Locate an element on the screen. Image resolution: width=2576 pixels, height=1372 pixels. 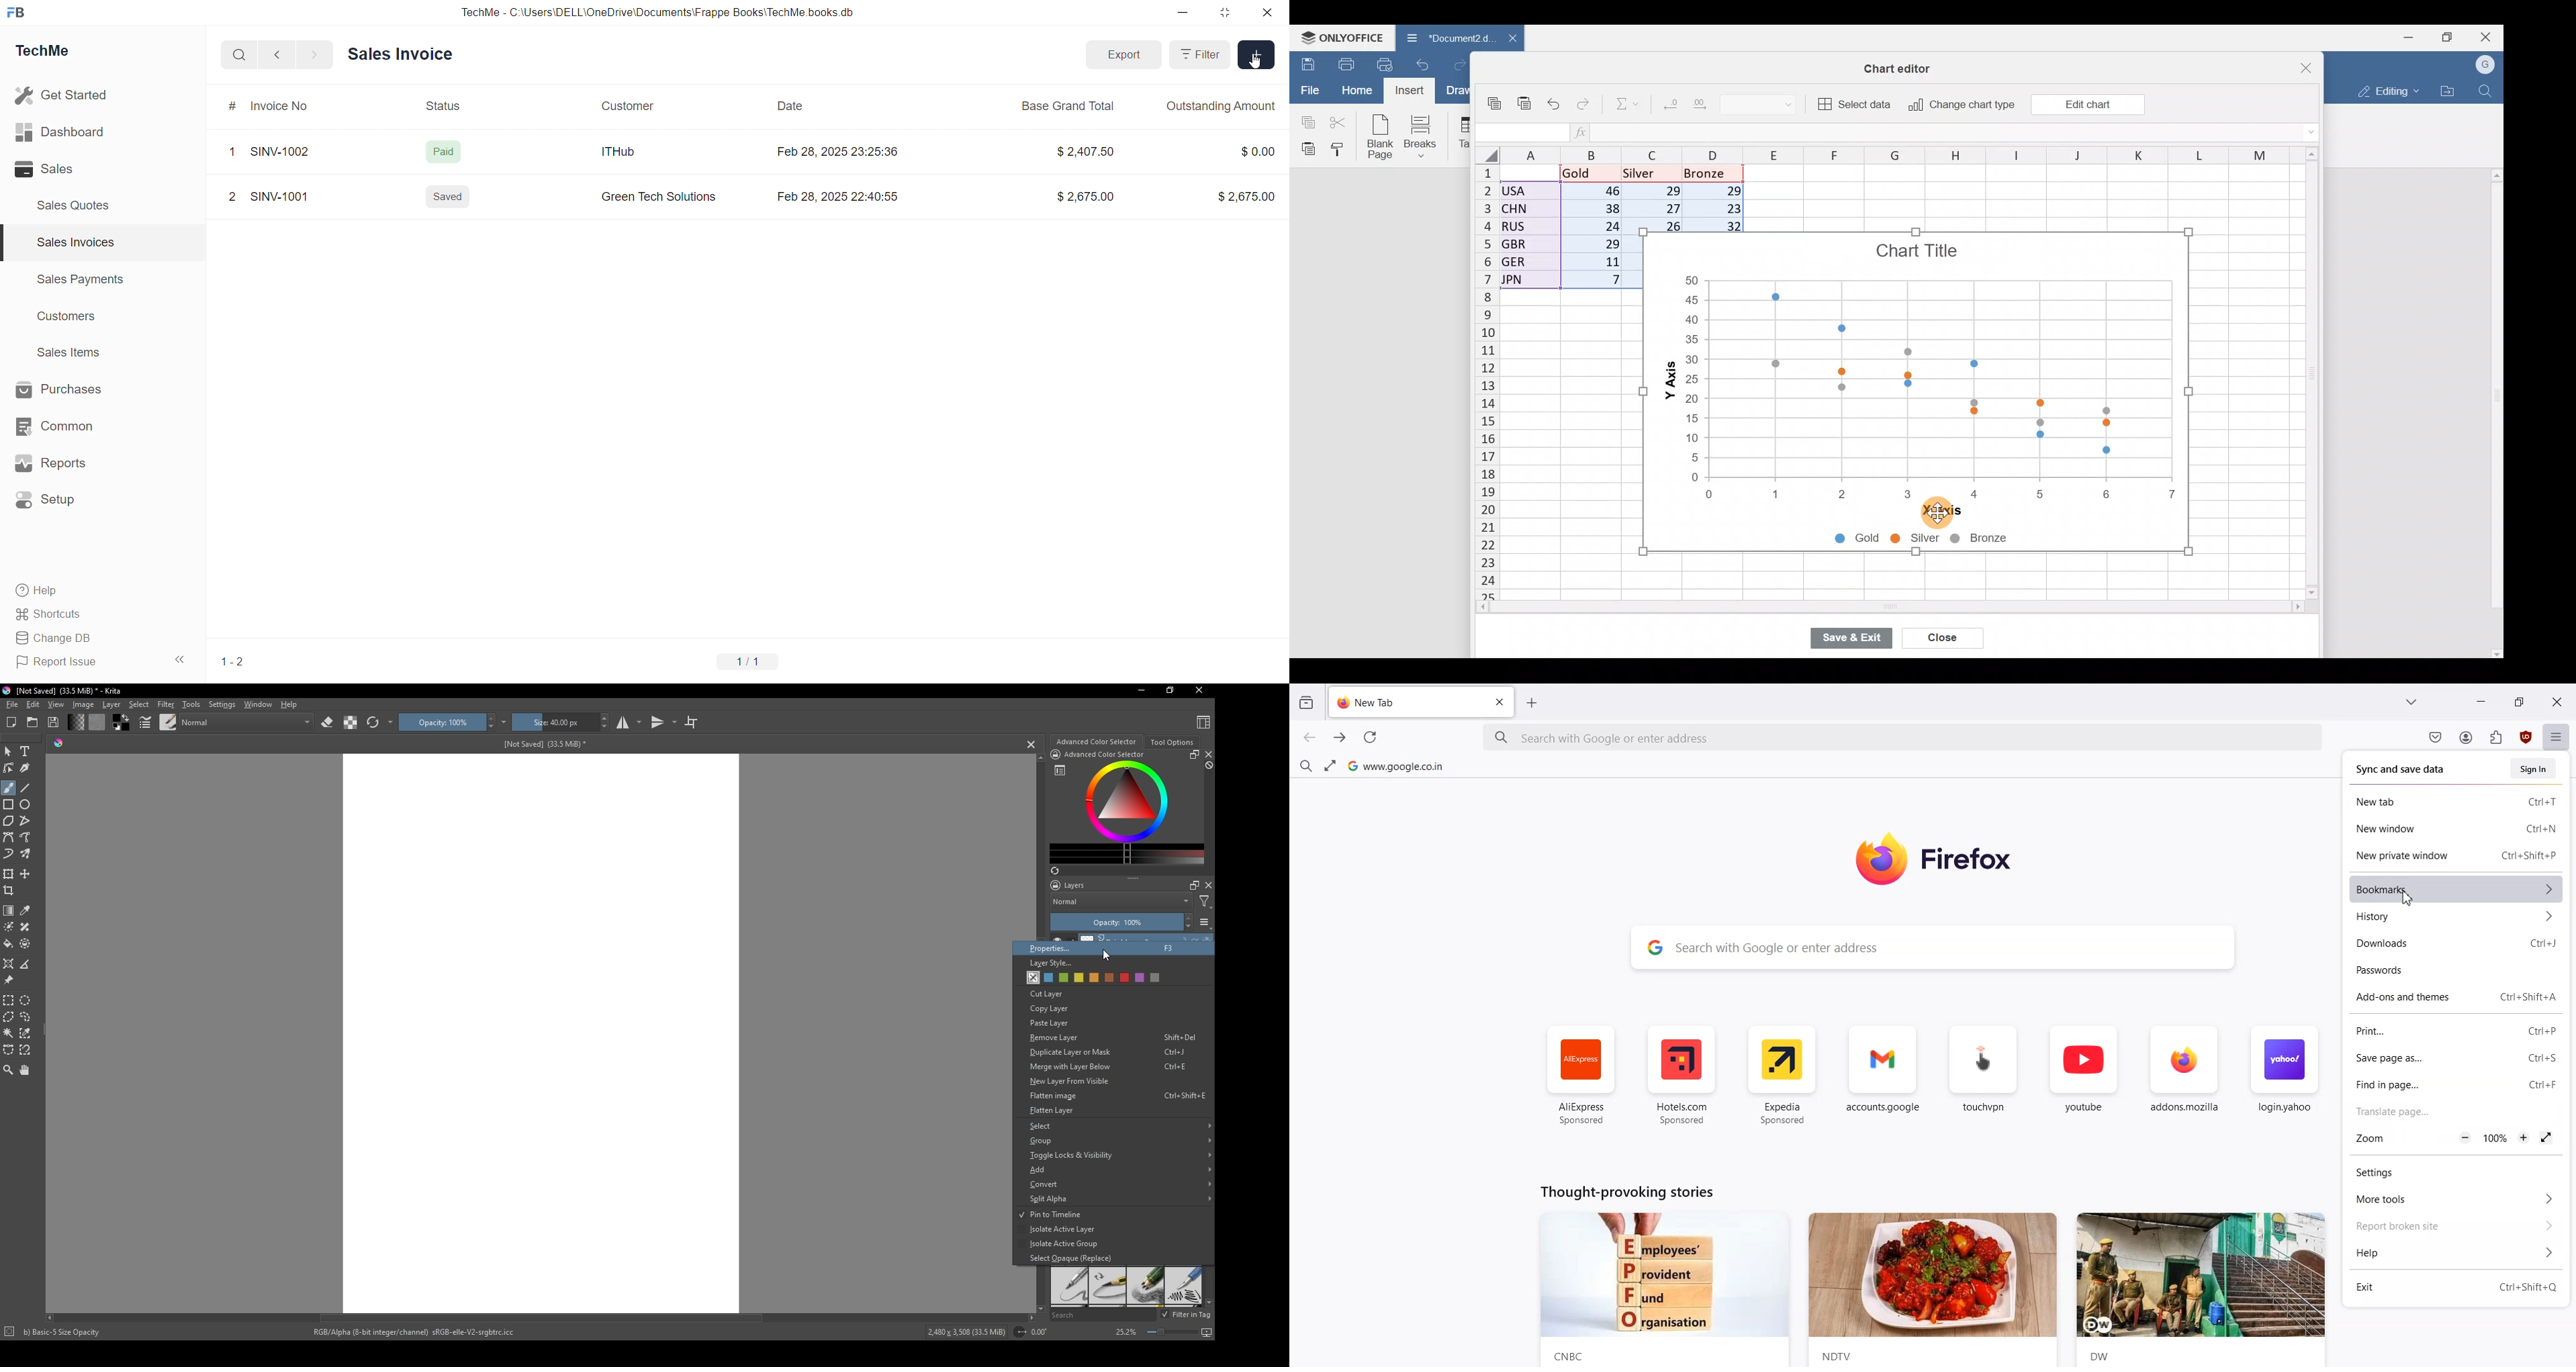
Outstanding Amount is located at coordinates (1223, 107).